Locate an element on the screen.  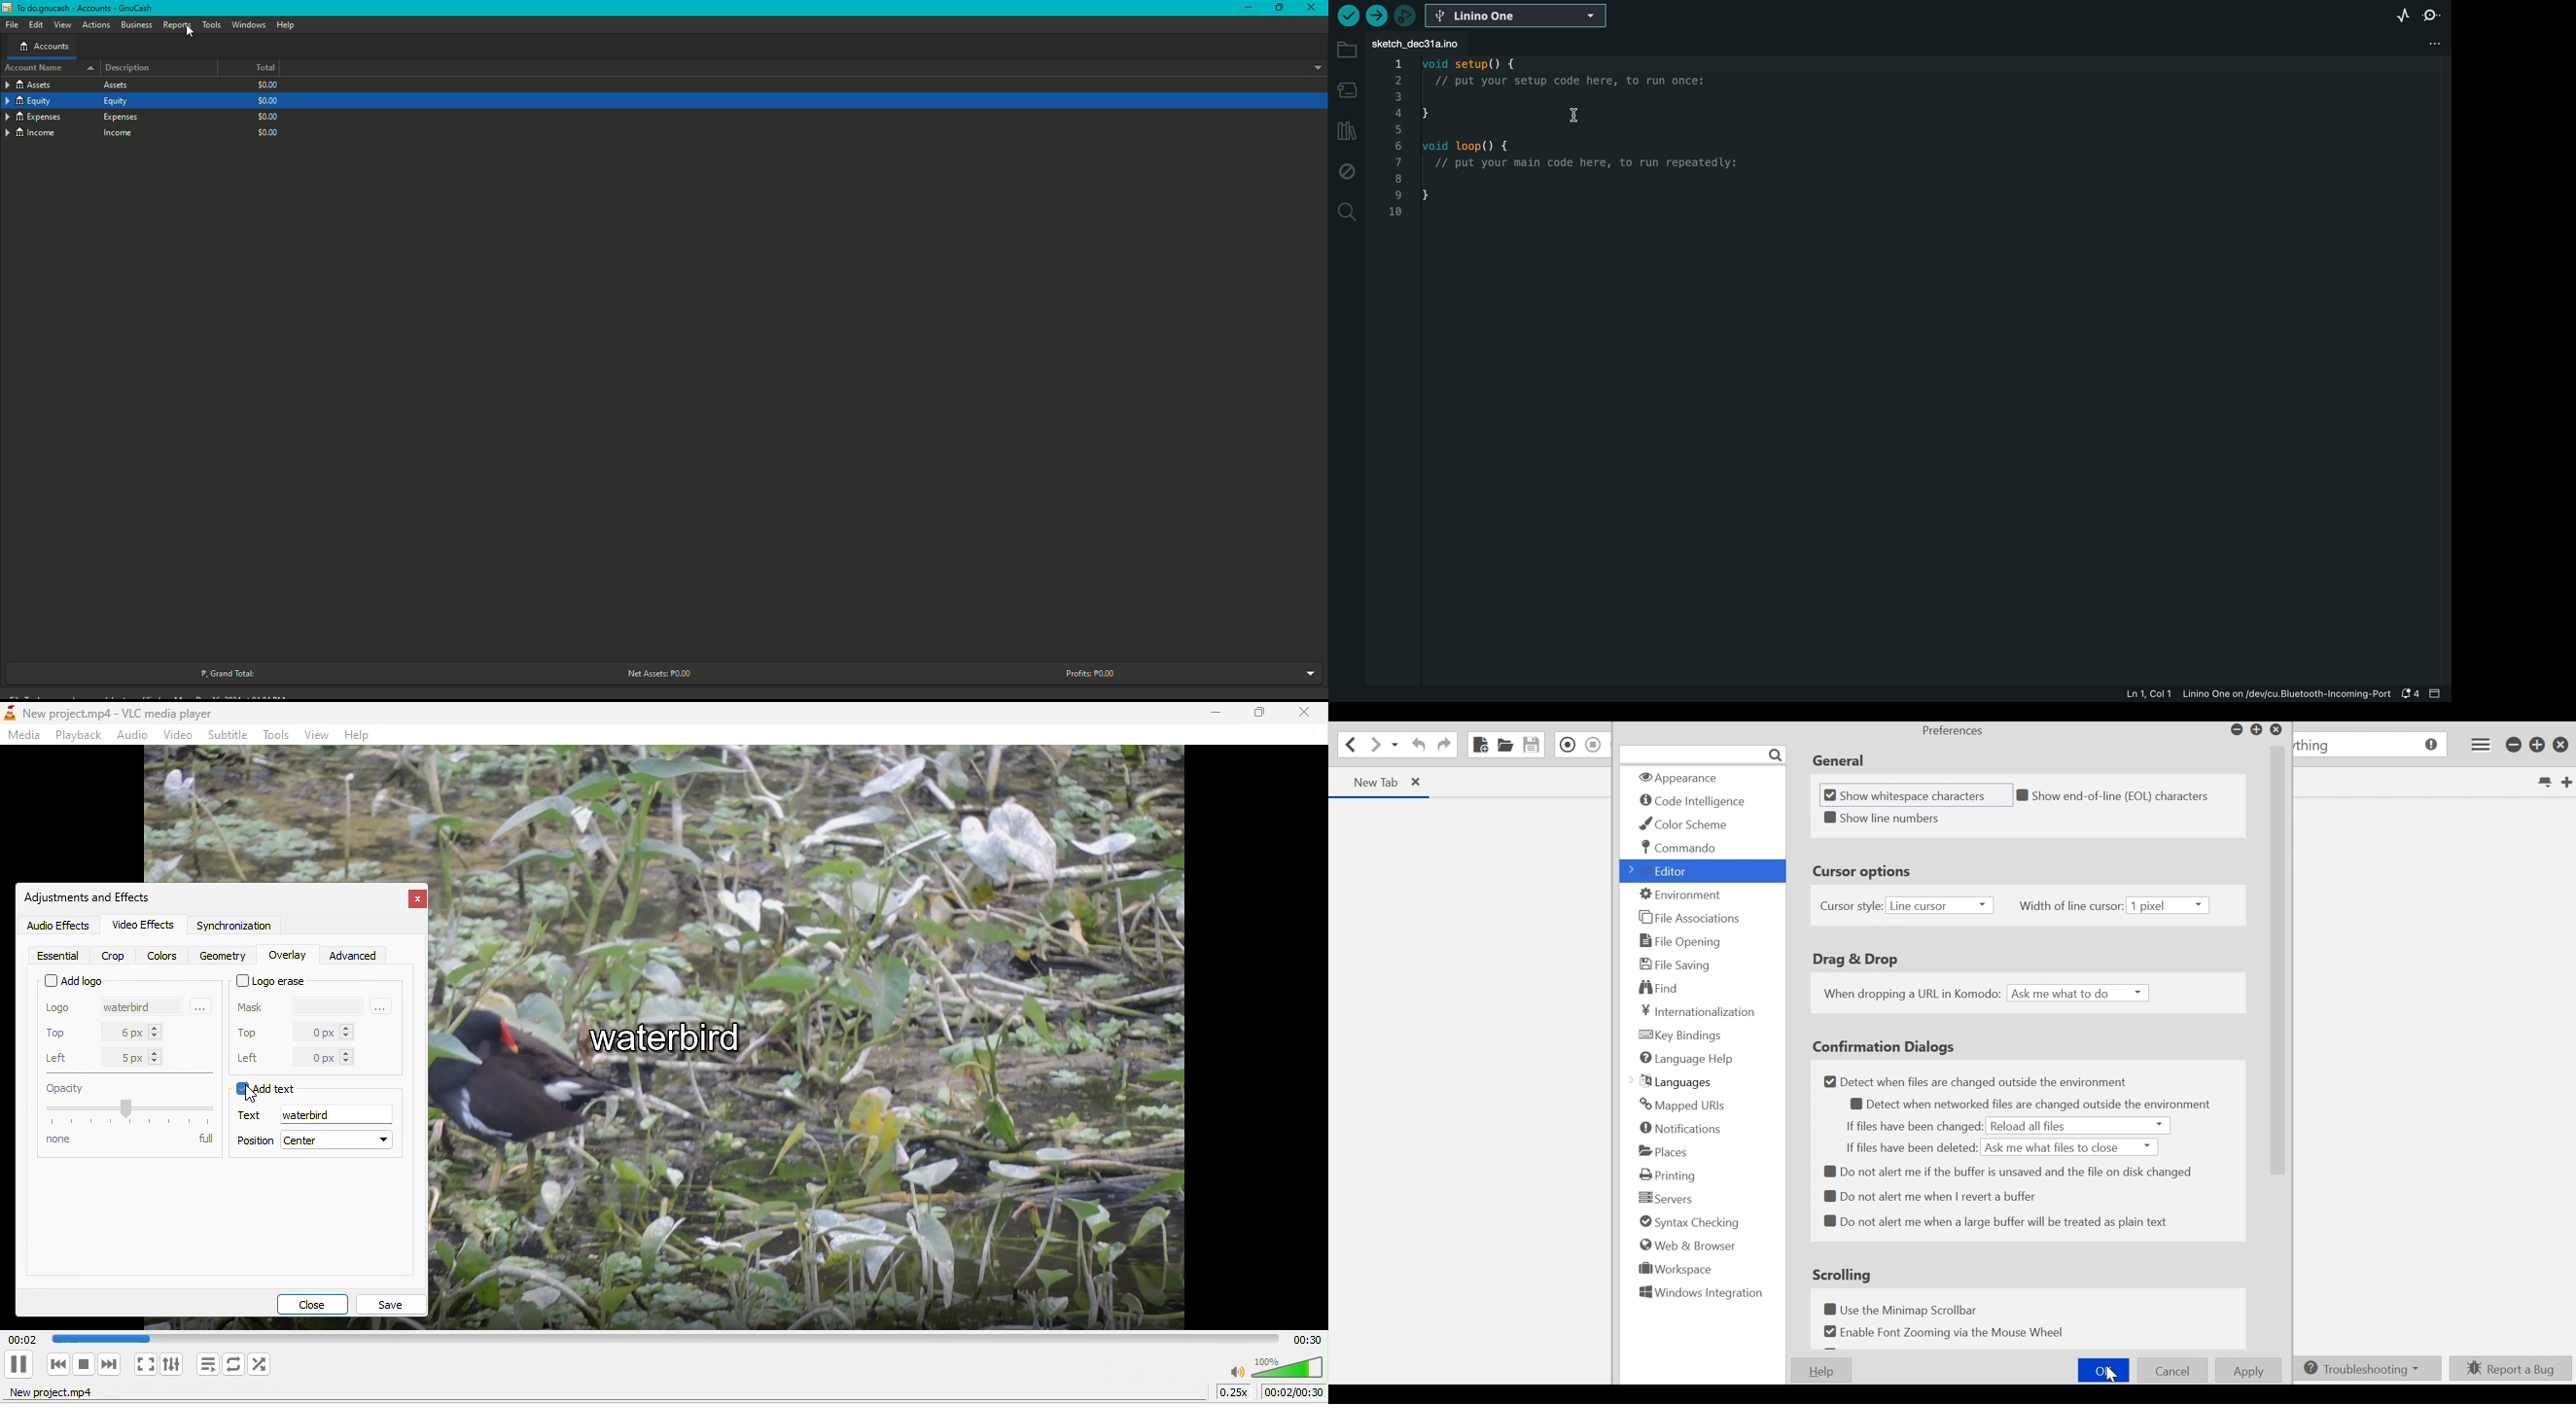
playback is located at coordinates (80, 733).